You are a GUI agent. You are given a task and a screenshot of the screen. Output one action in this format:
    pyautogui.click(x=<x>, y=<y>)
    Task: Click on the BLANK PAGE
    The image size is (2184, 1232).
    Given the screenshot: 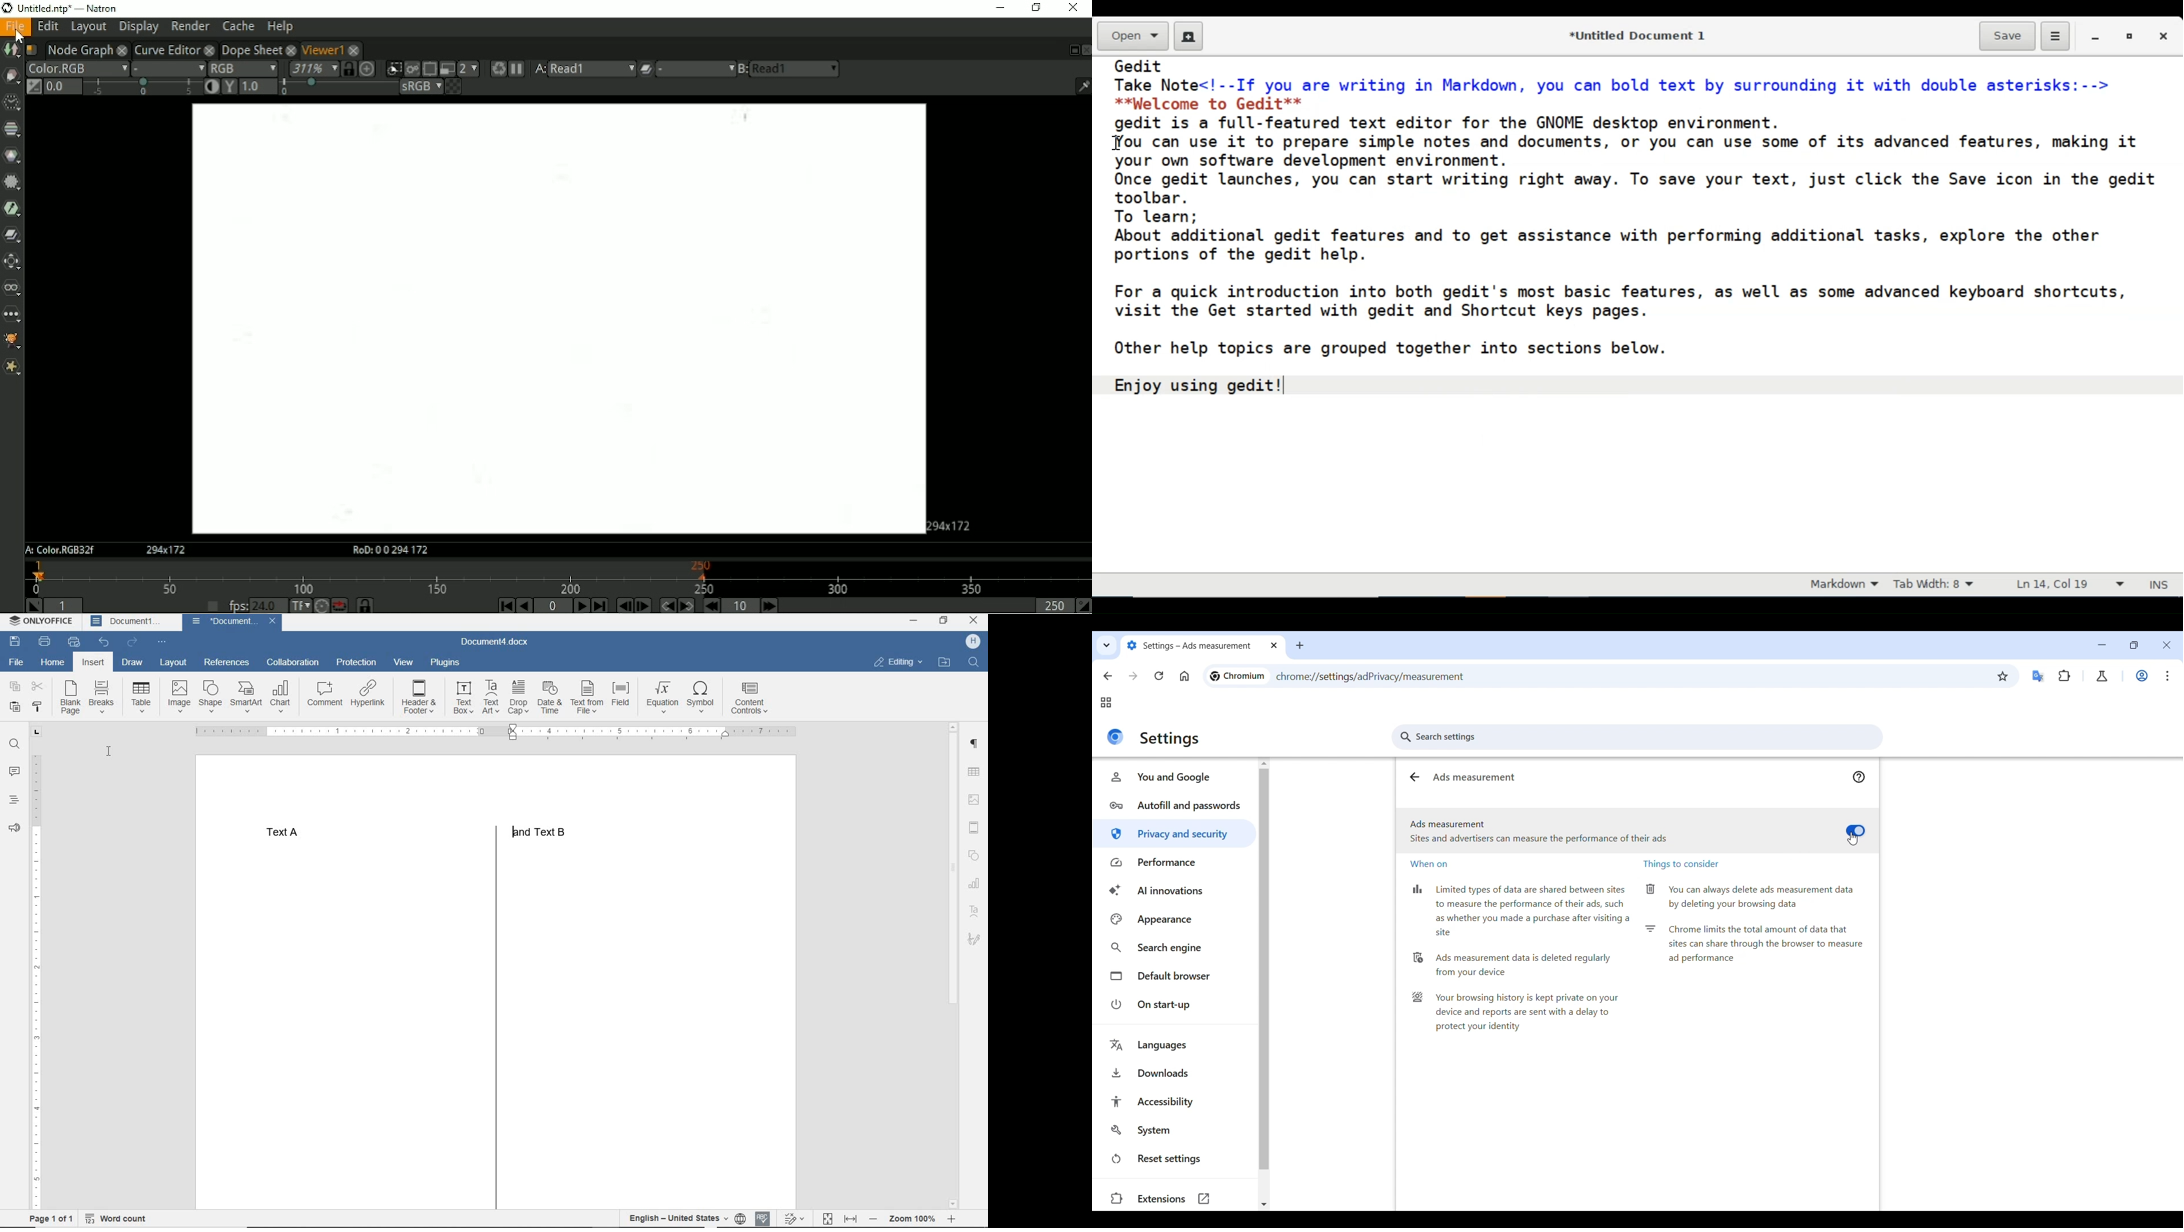 What is the action you would take?
    pyautogui.click(x=72, y=698)
    